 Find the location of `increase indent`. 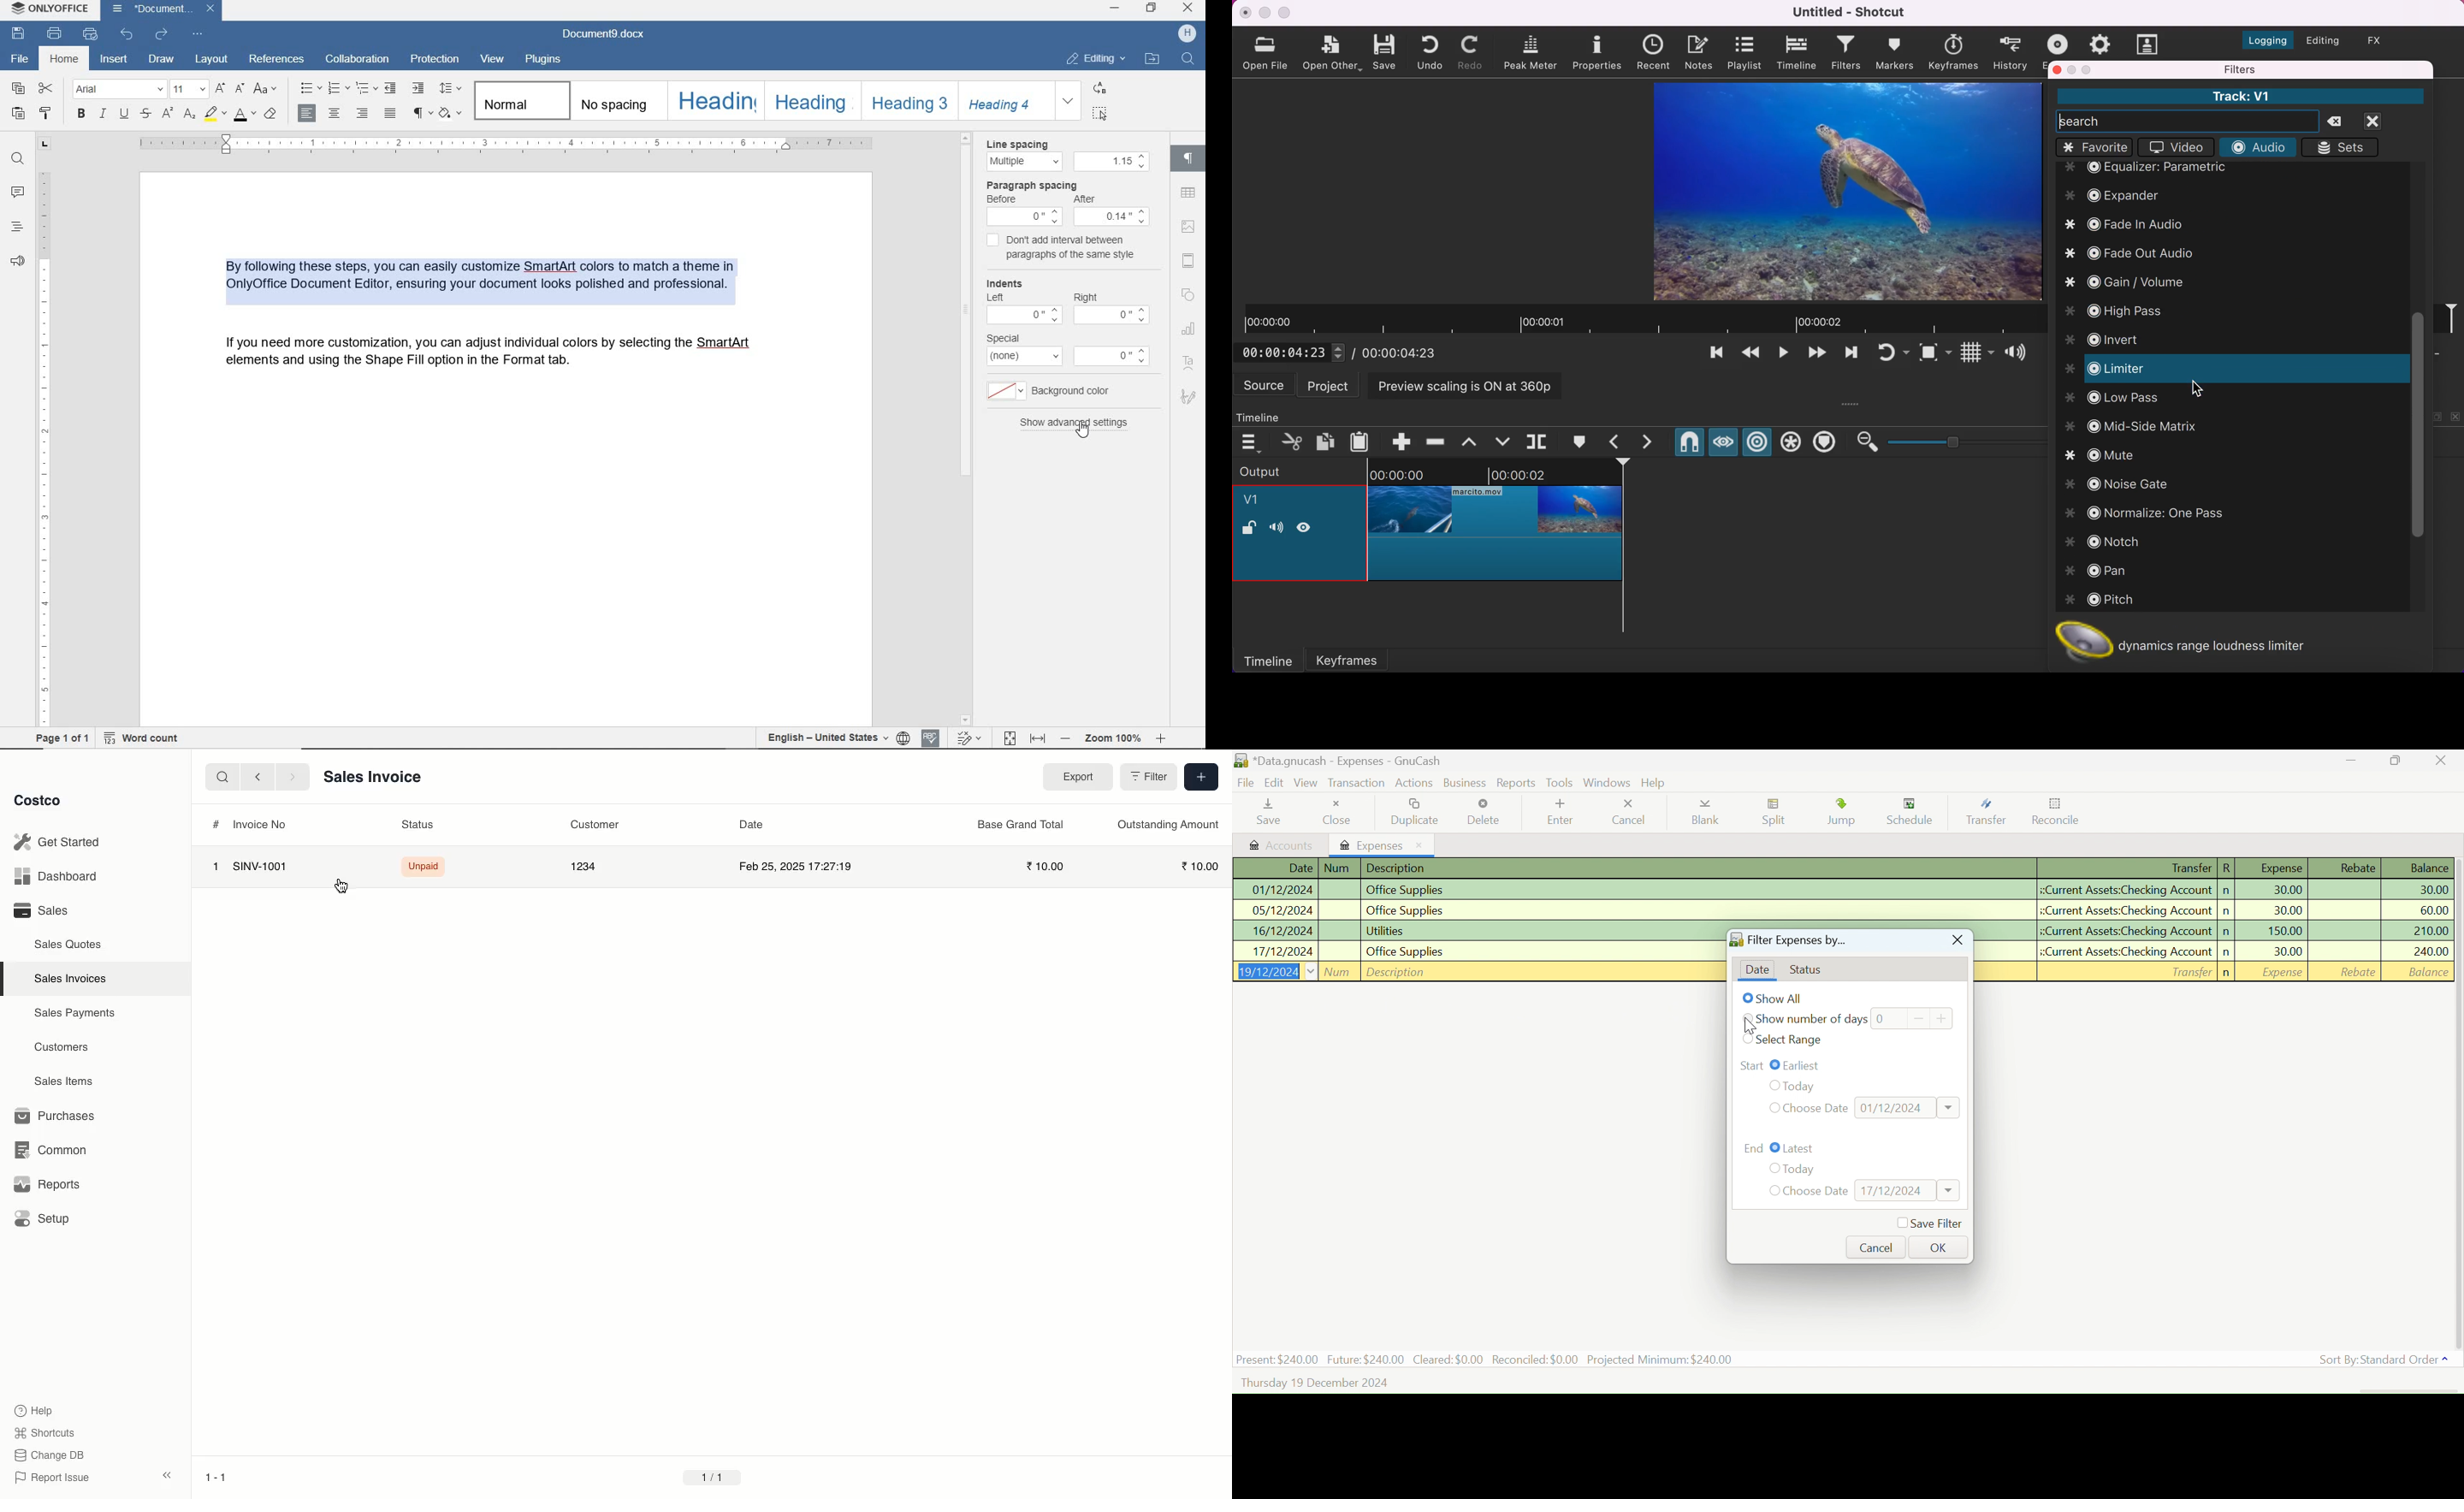

increase indent is located at coordinates (419, 87).